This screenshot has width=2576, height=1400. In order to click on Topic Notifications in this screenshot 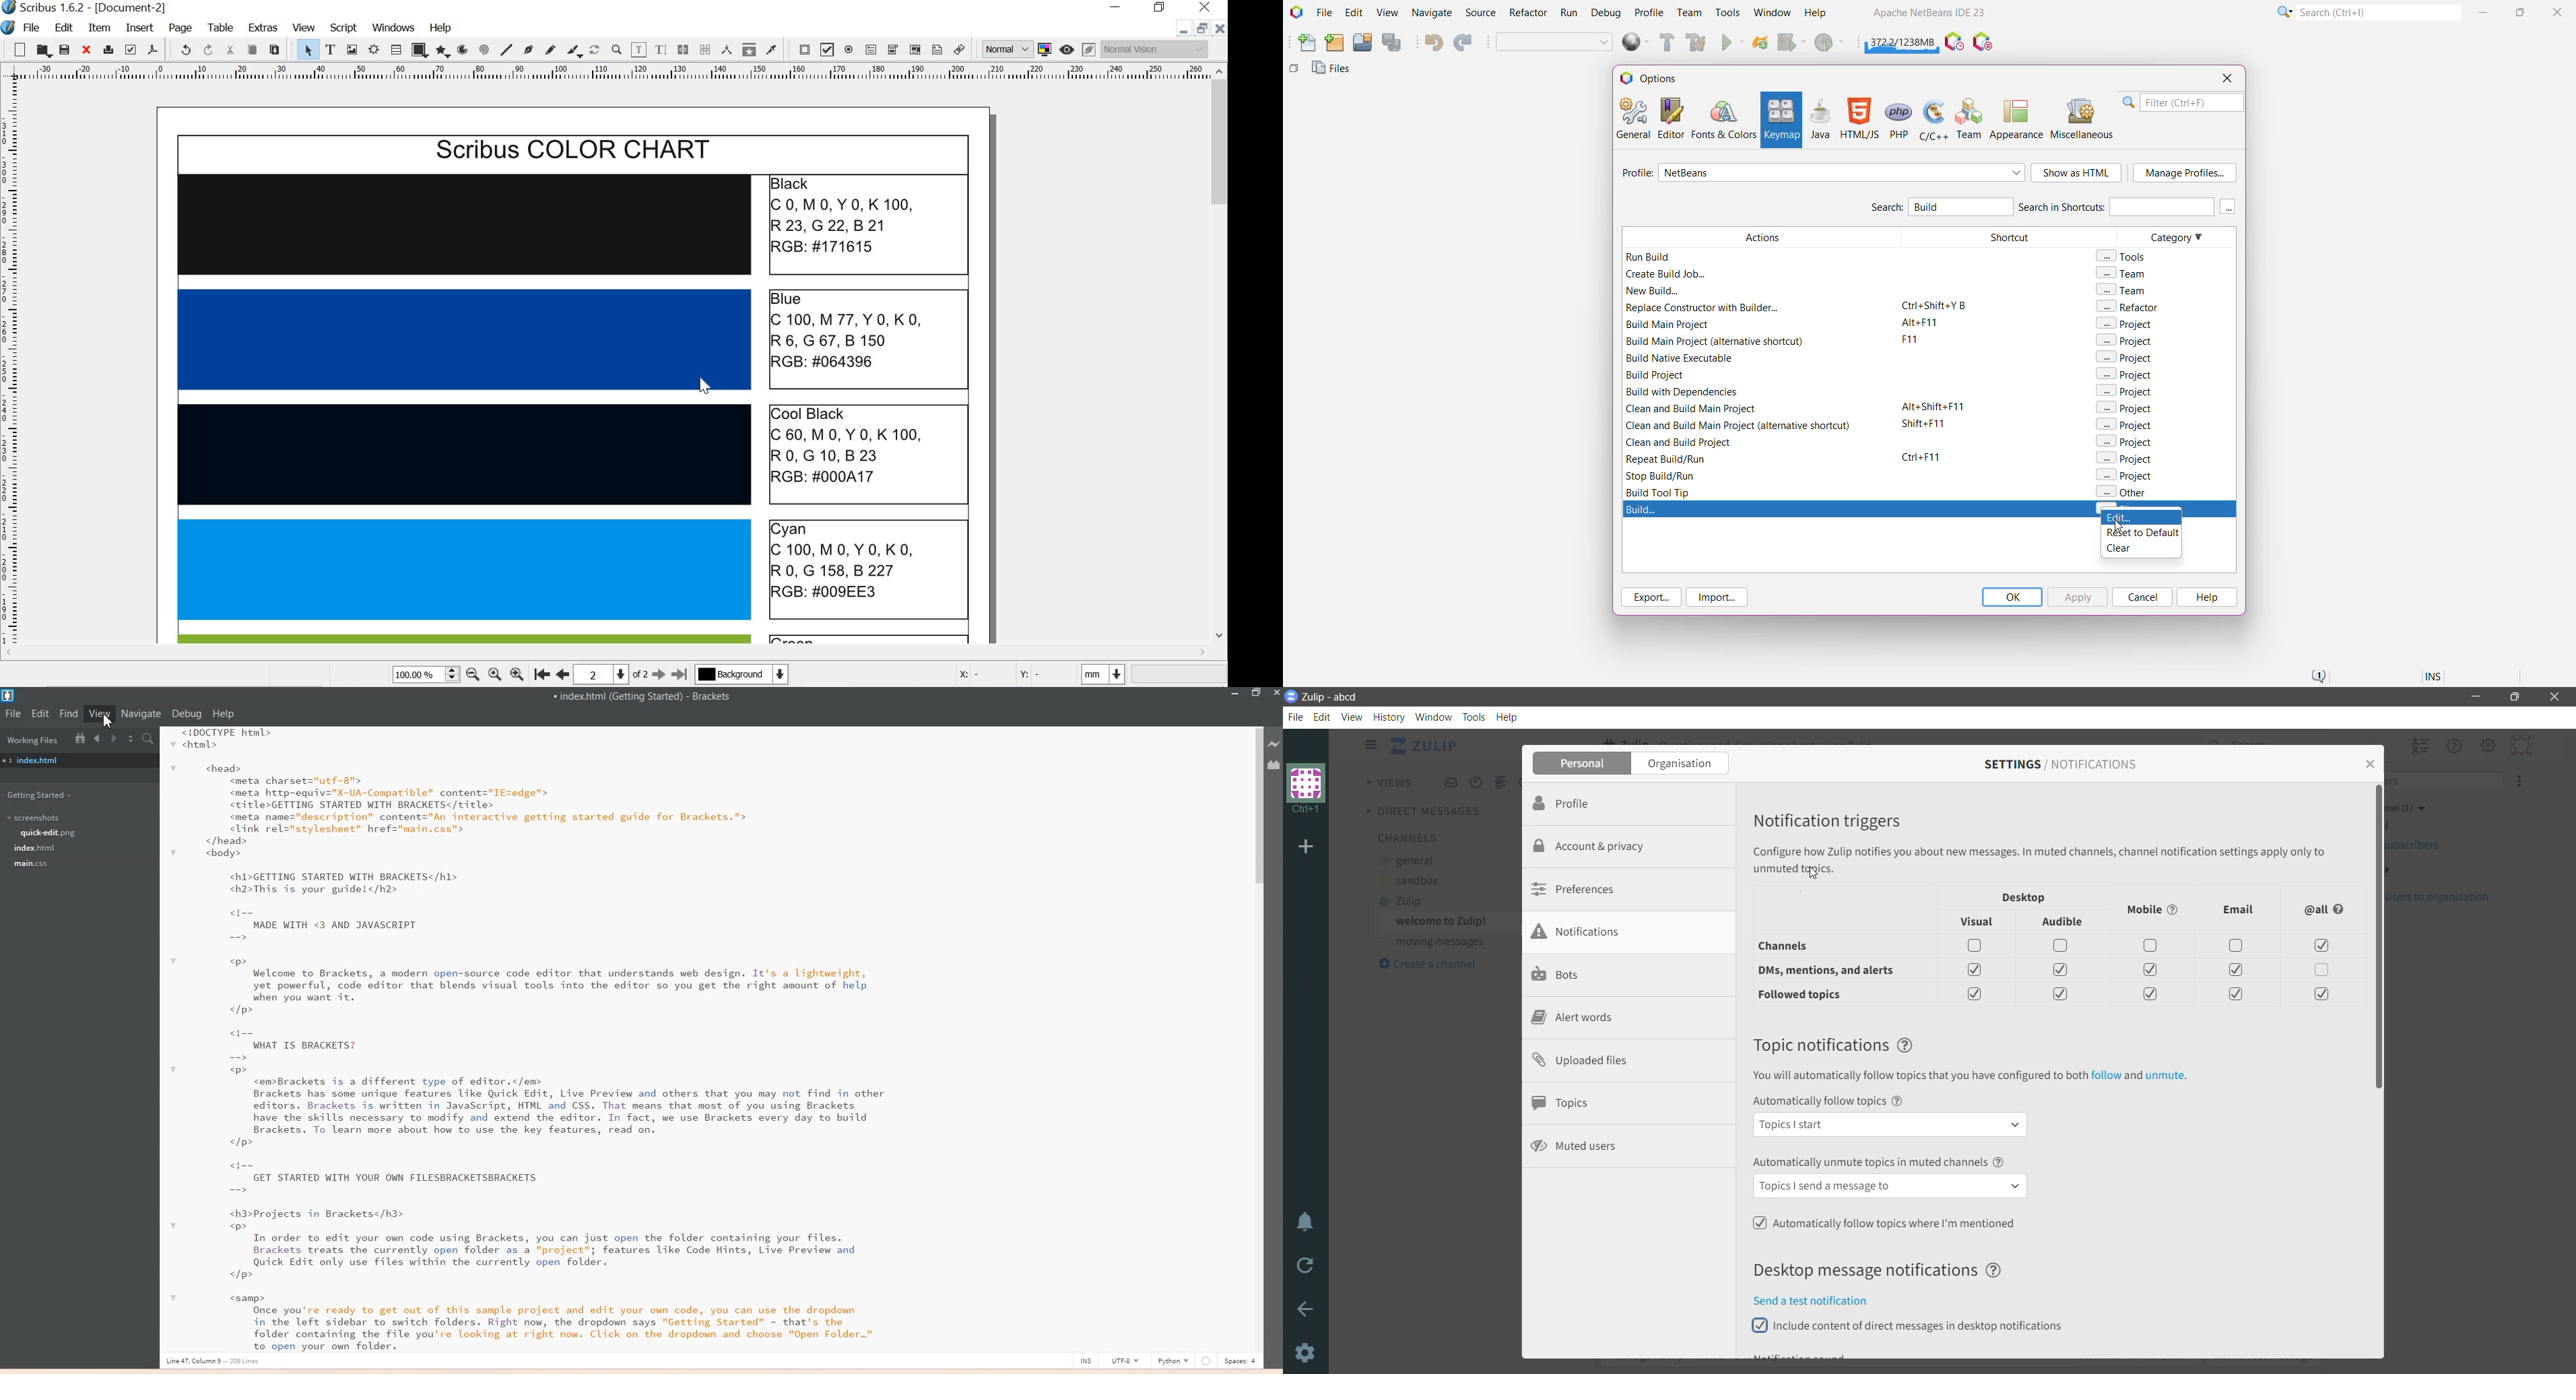, I will do `click(1835, 1045)`.